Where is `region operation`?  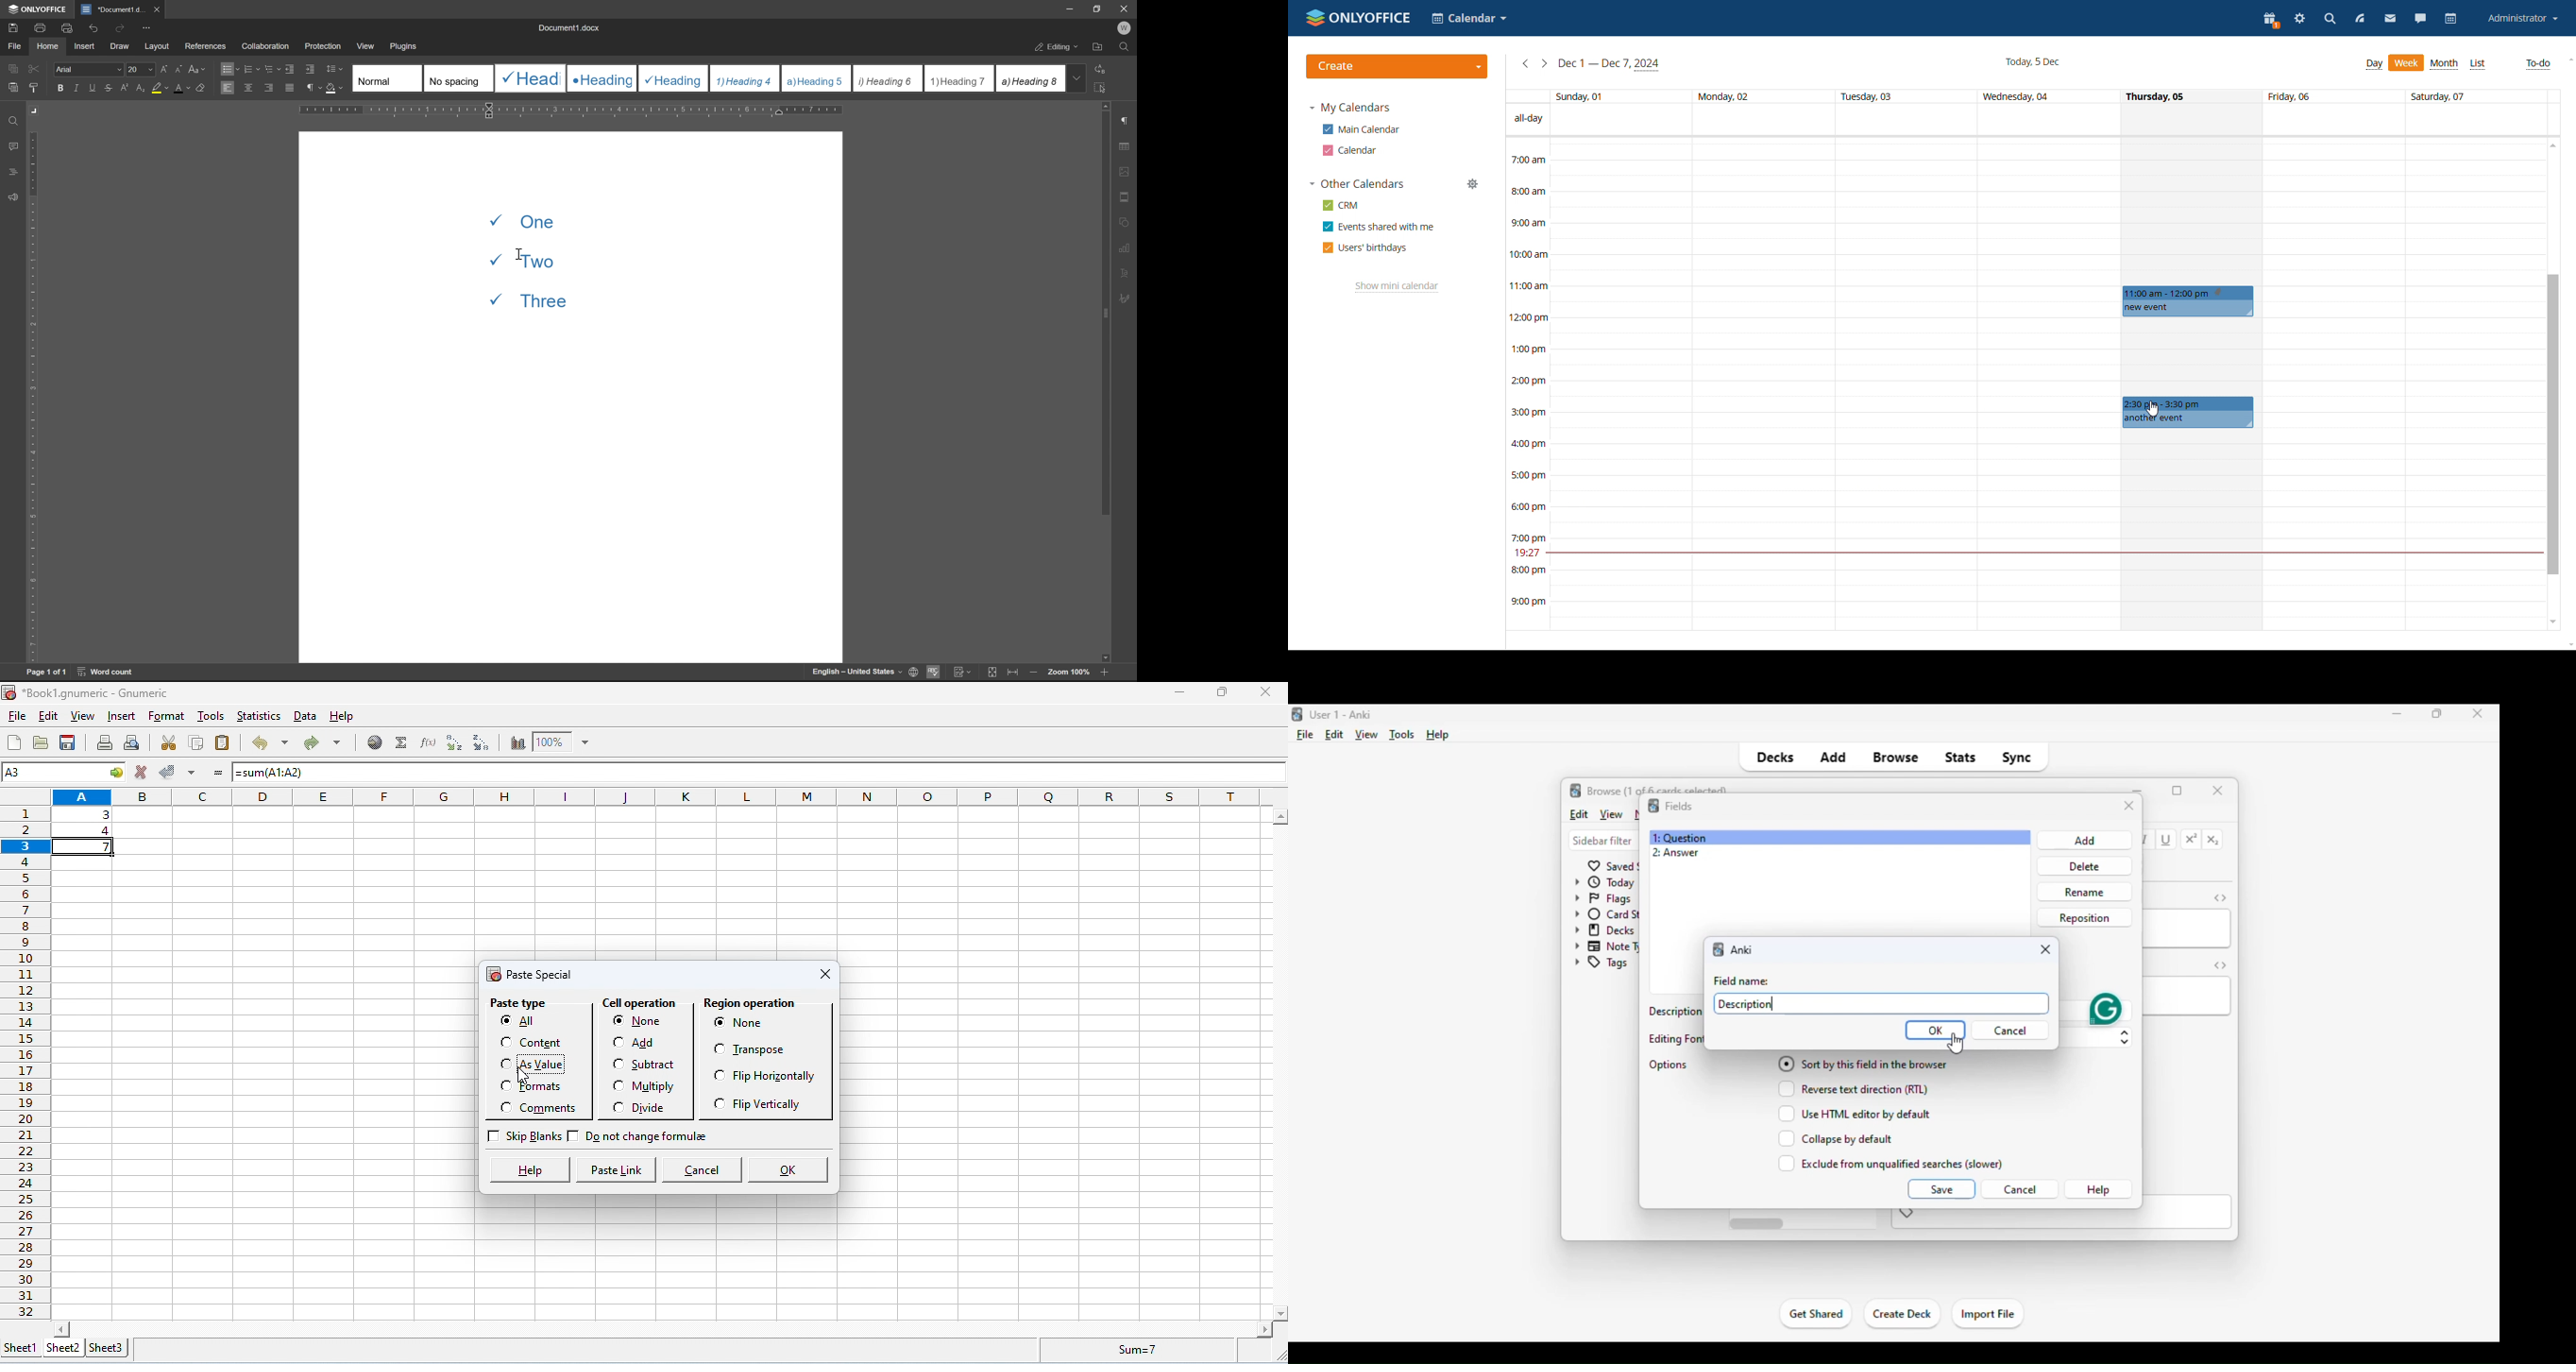 region operation is located at coordinates (751, 1003).